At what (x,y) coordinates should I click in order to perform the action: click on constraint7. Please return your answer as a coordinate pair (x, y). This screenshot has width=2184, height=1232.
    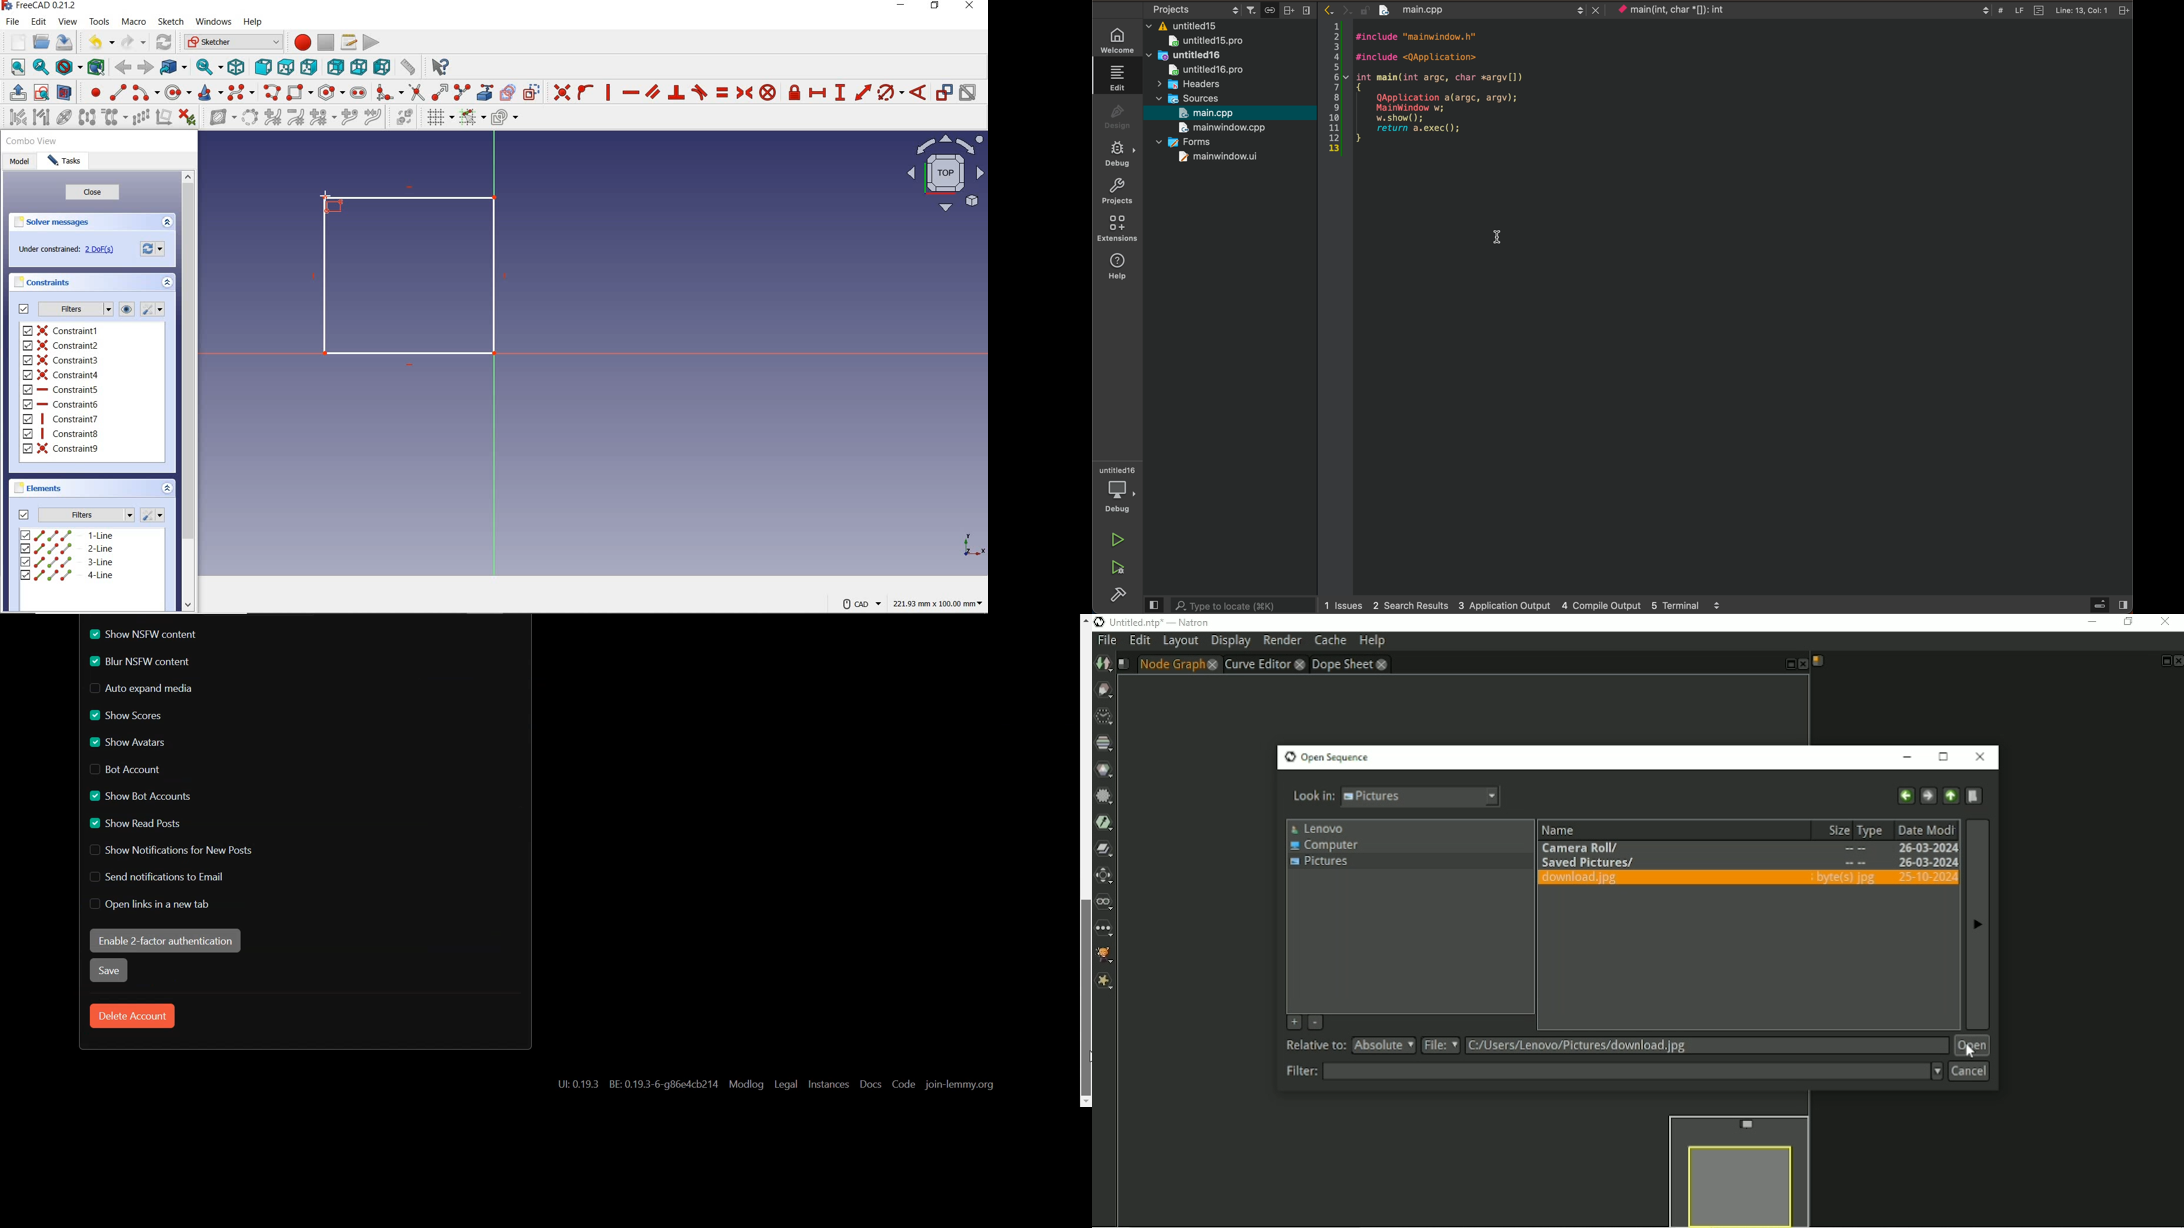
    Looking at the image, I should click on (61, 419).